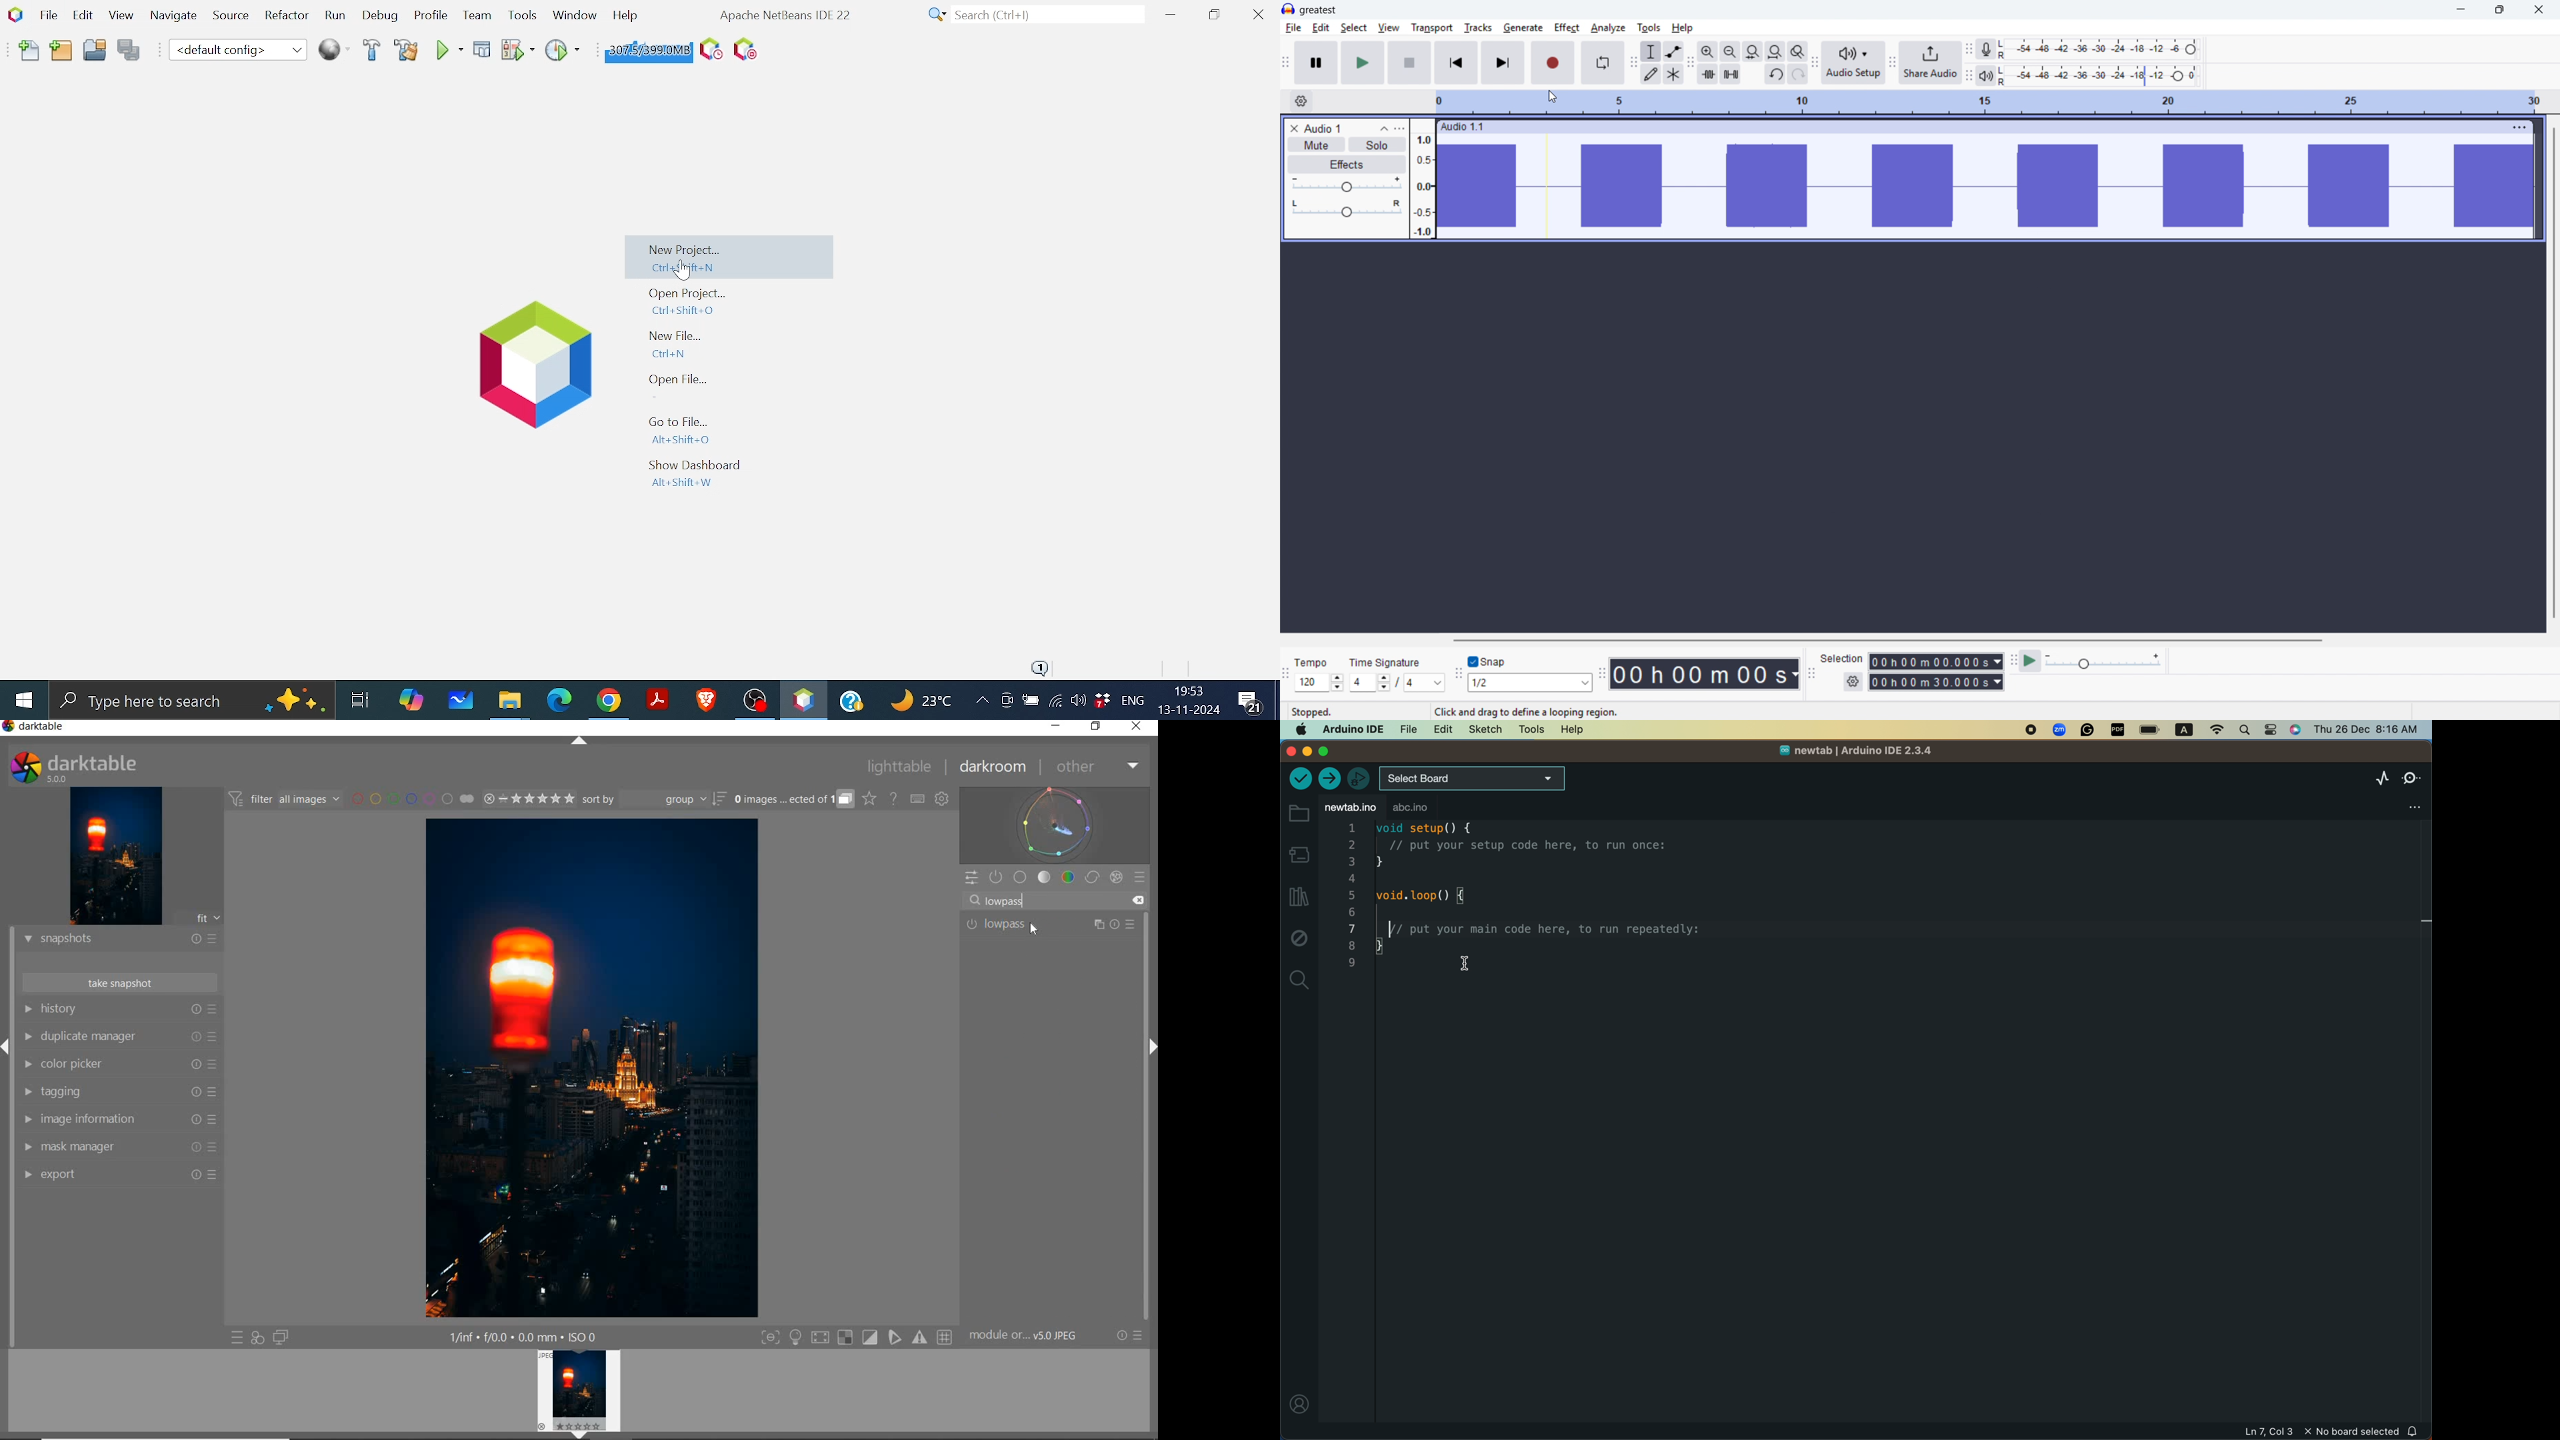 The height and width of the screenshot is (1456, 2576). I want to click on TOGGLE MODES, so click(857, 1337).